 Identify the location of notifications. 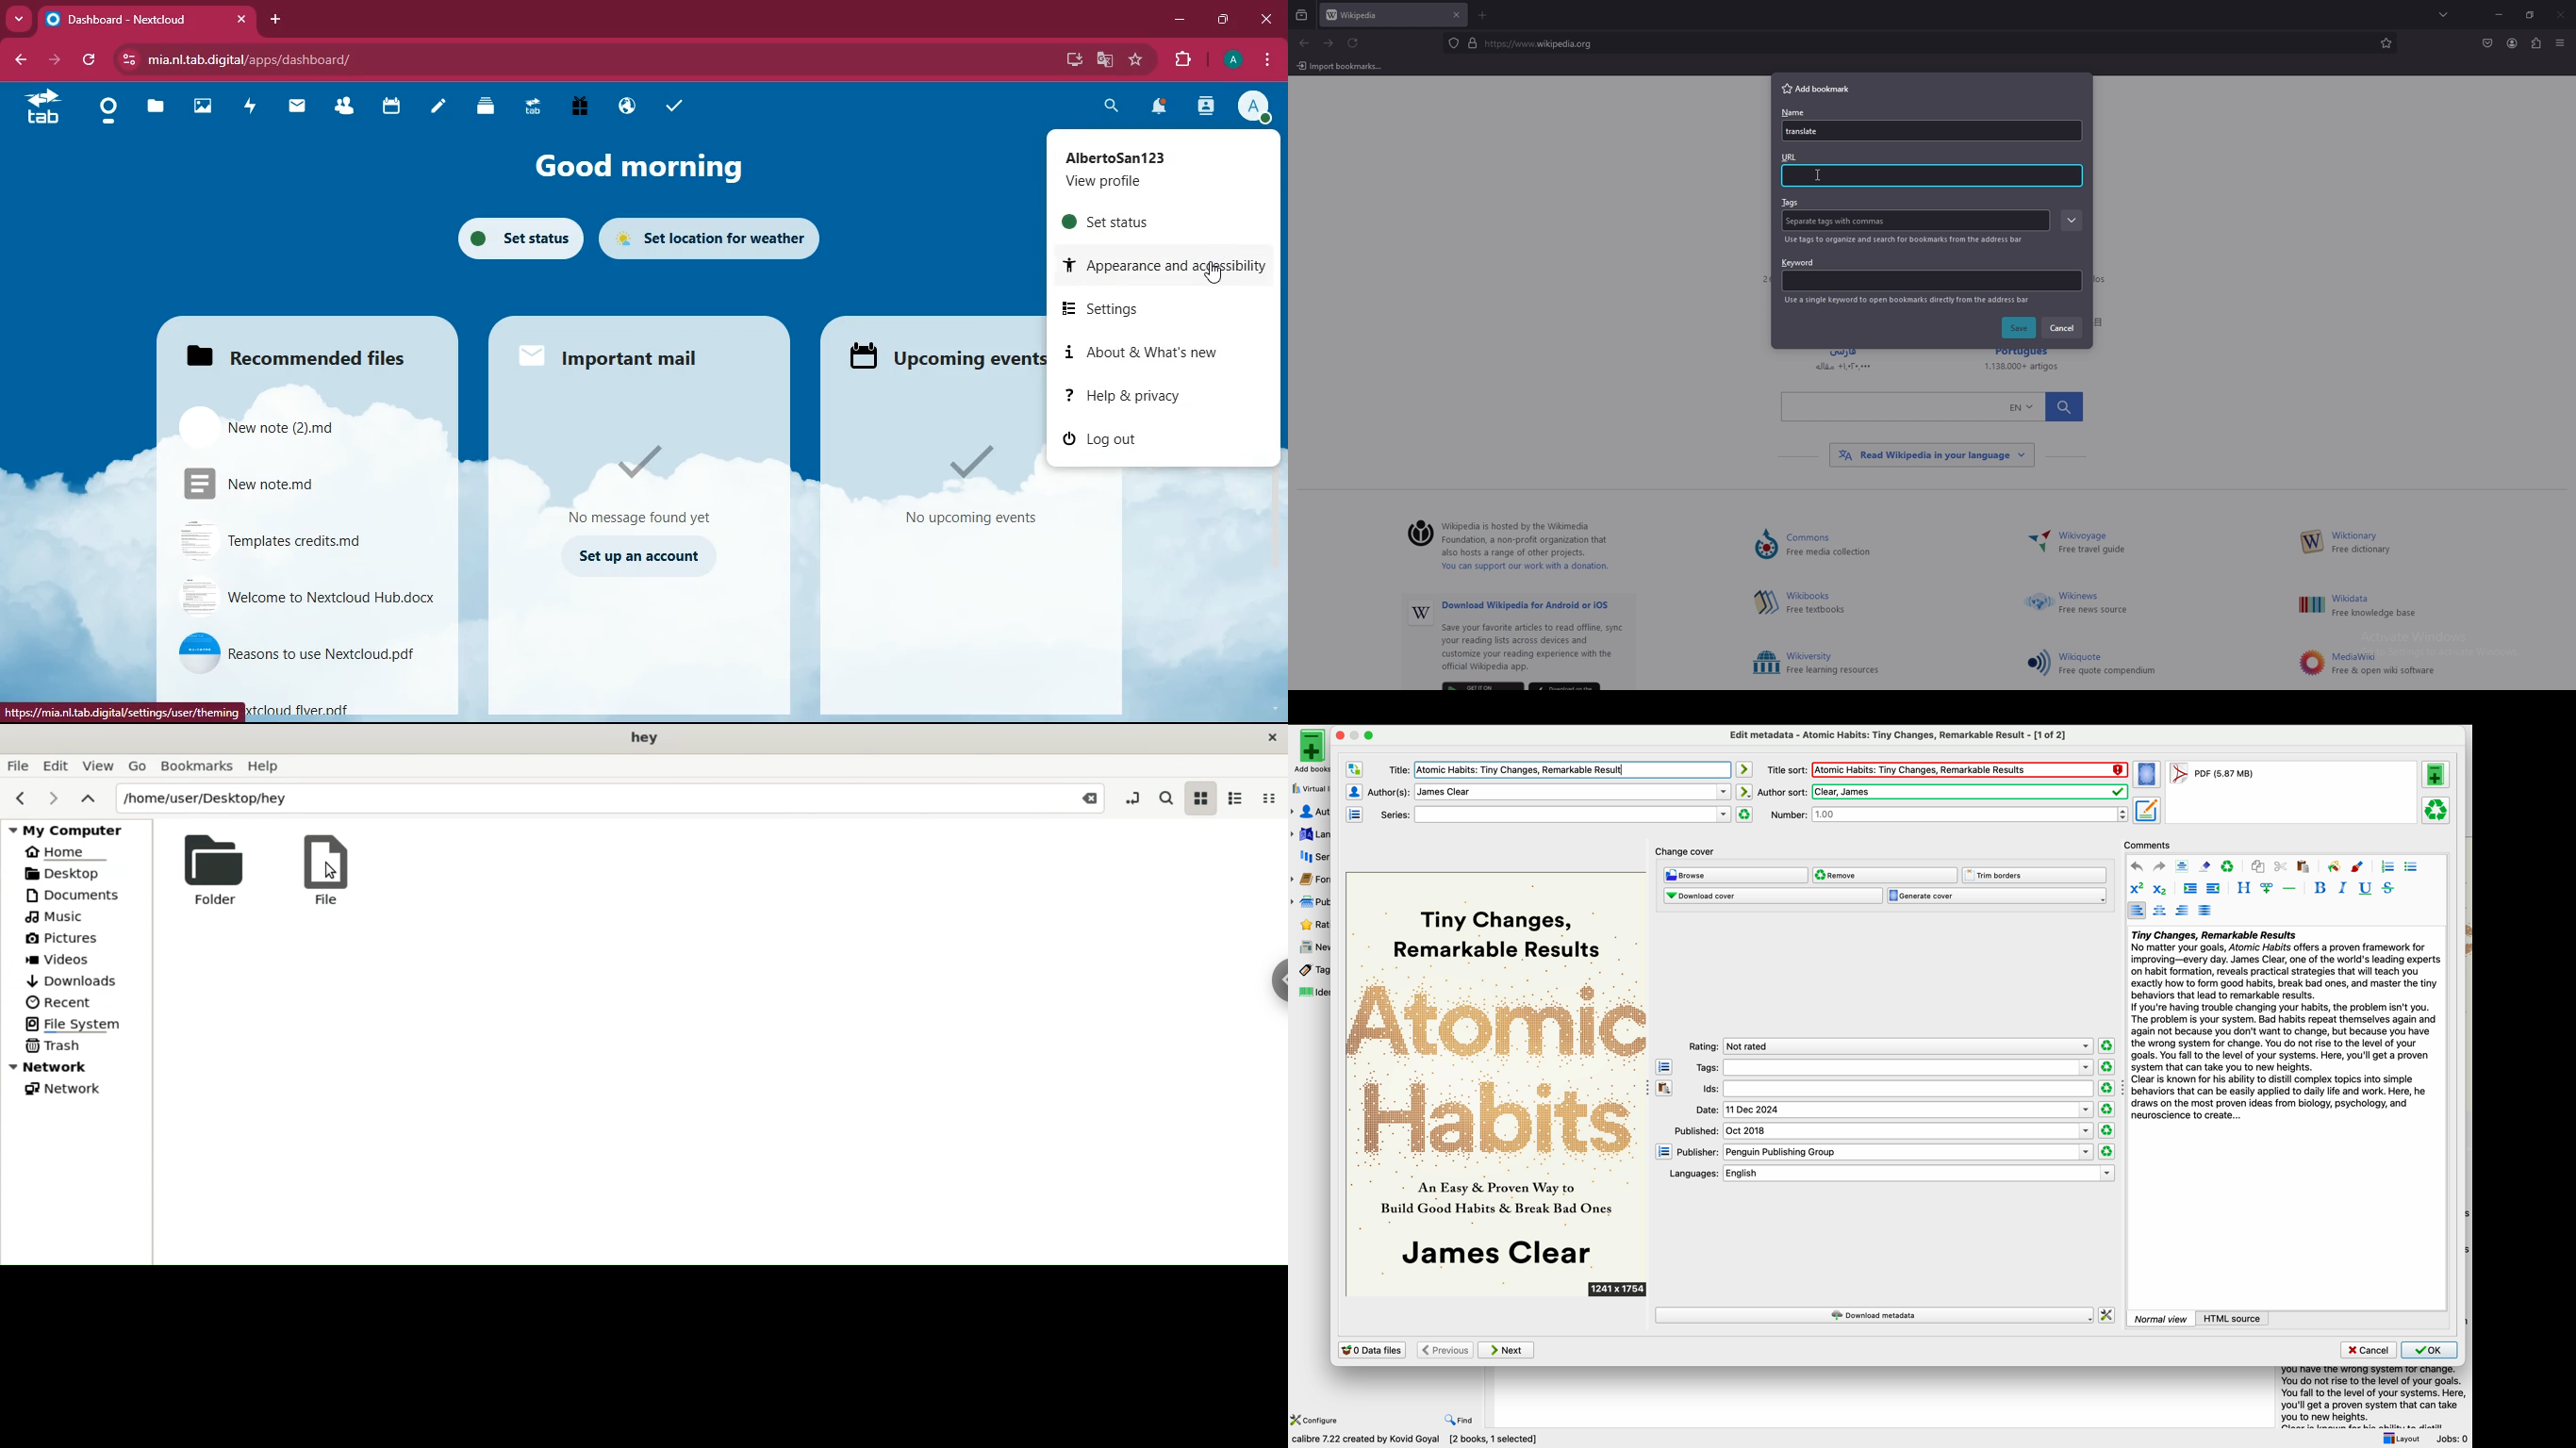
(1160, 107).